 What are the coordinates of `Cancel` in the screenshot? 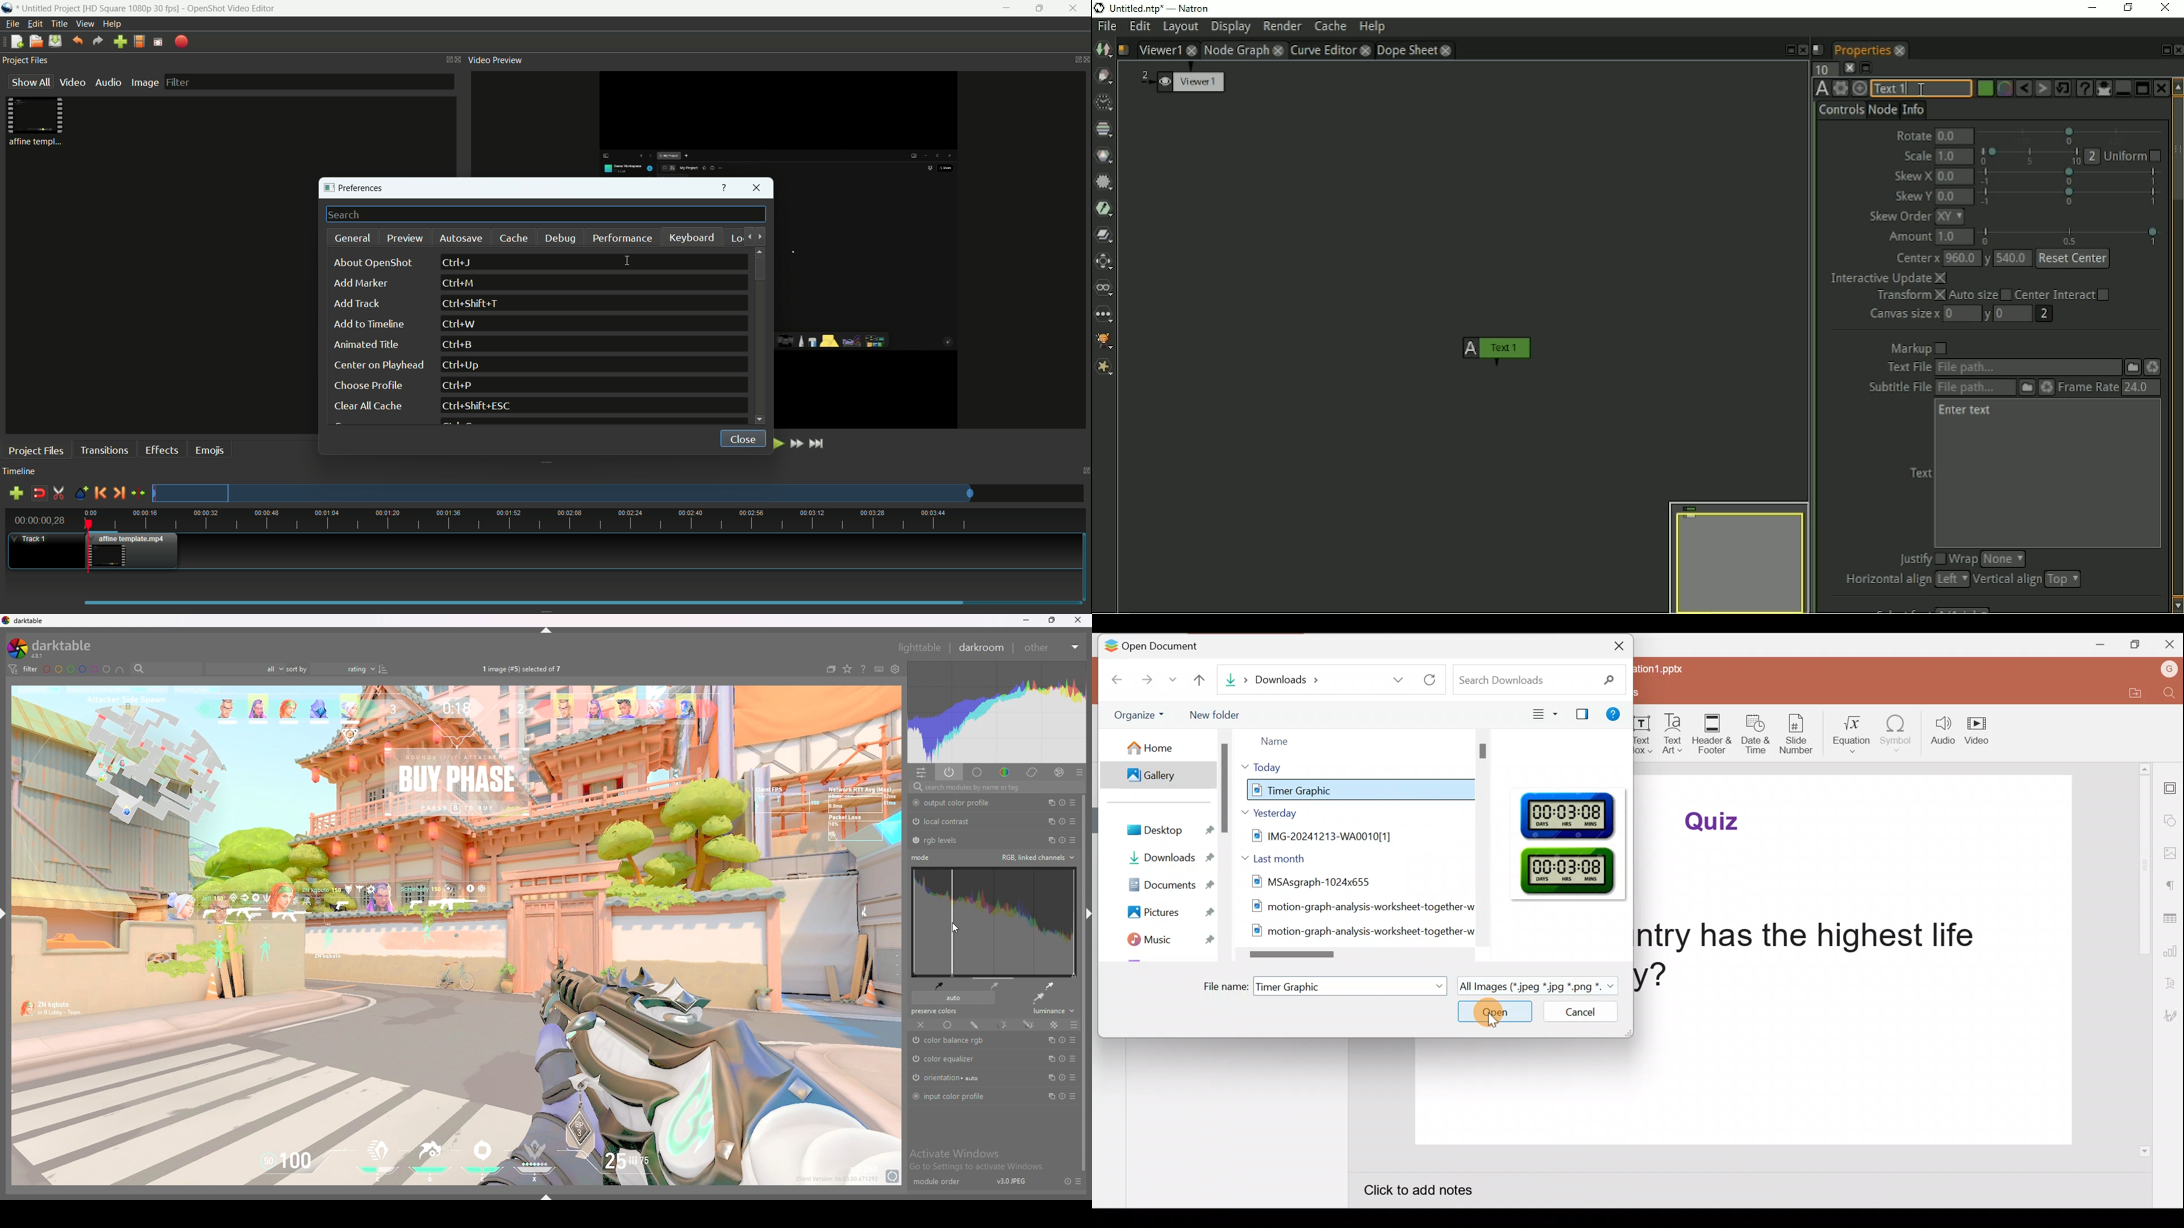 It's located at (1583, 1013).